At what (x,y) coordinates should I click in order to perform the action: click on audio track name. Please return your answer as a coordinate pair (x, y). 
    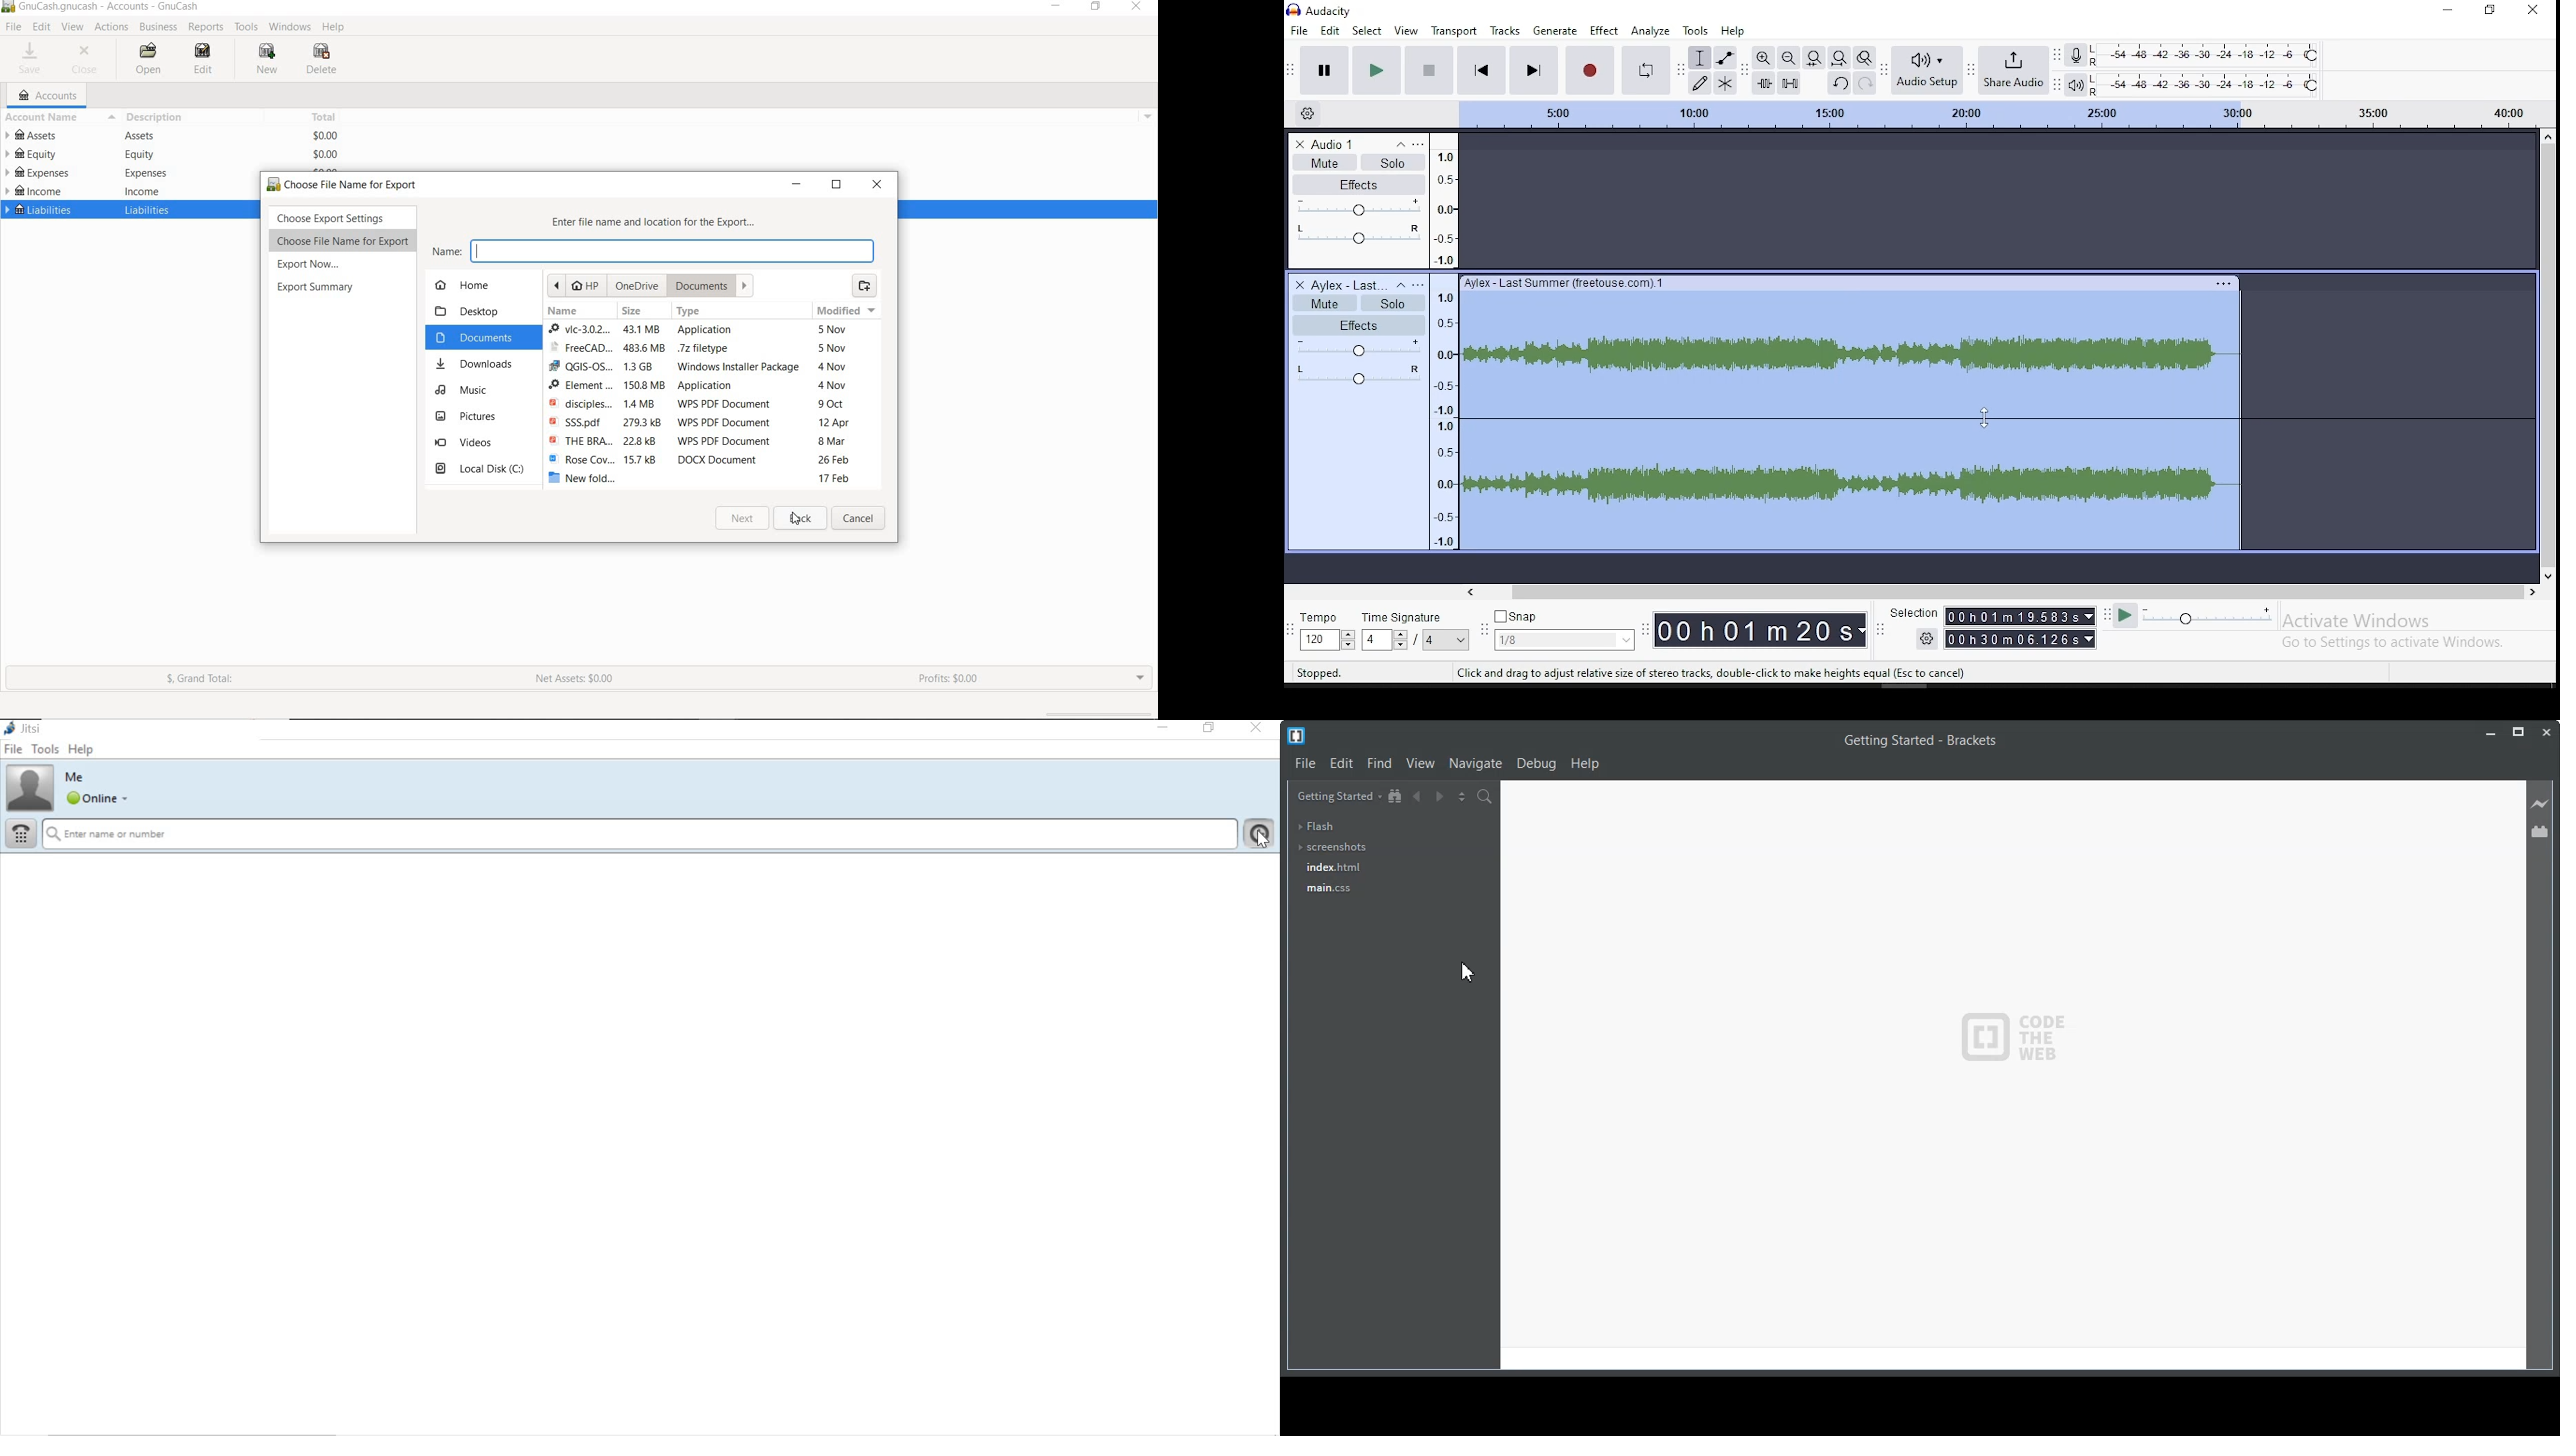
    Looking at the image, I should click on (1349, 142).